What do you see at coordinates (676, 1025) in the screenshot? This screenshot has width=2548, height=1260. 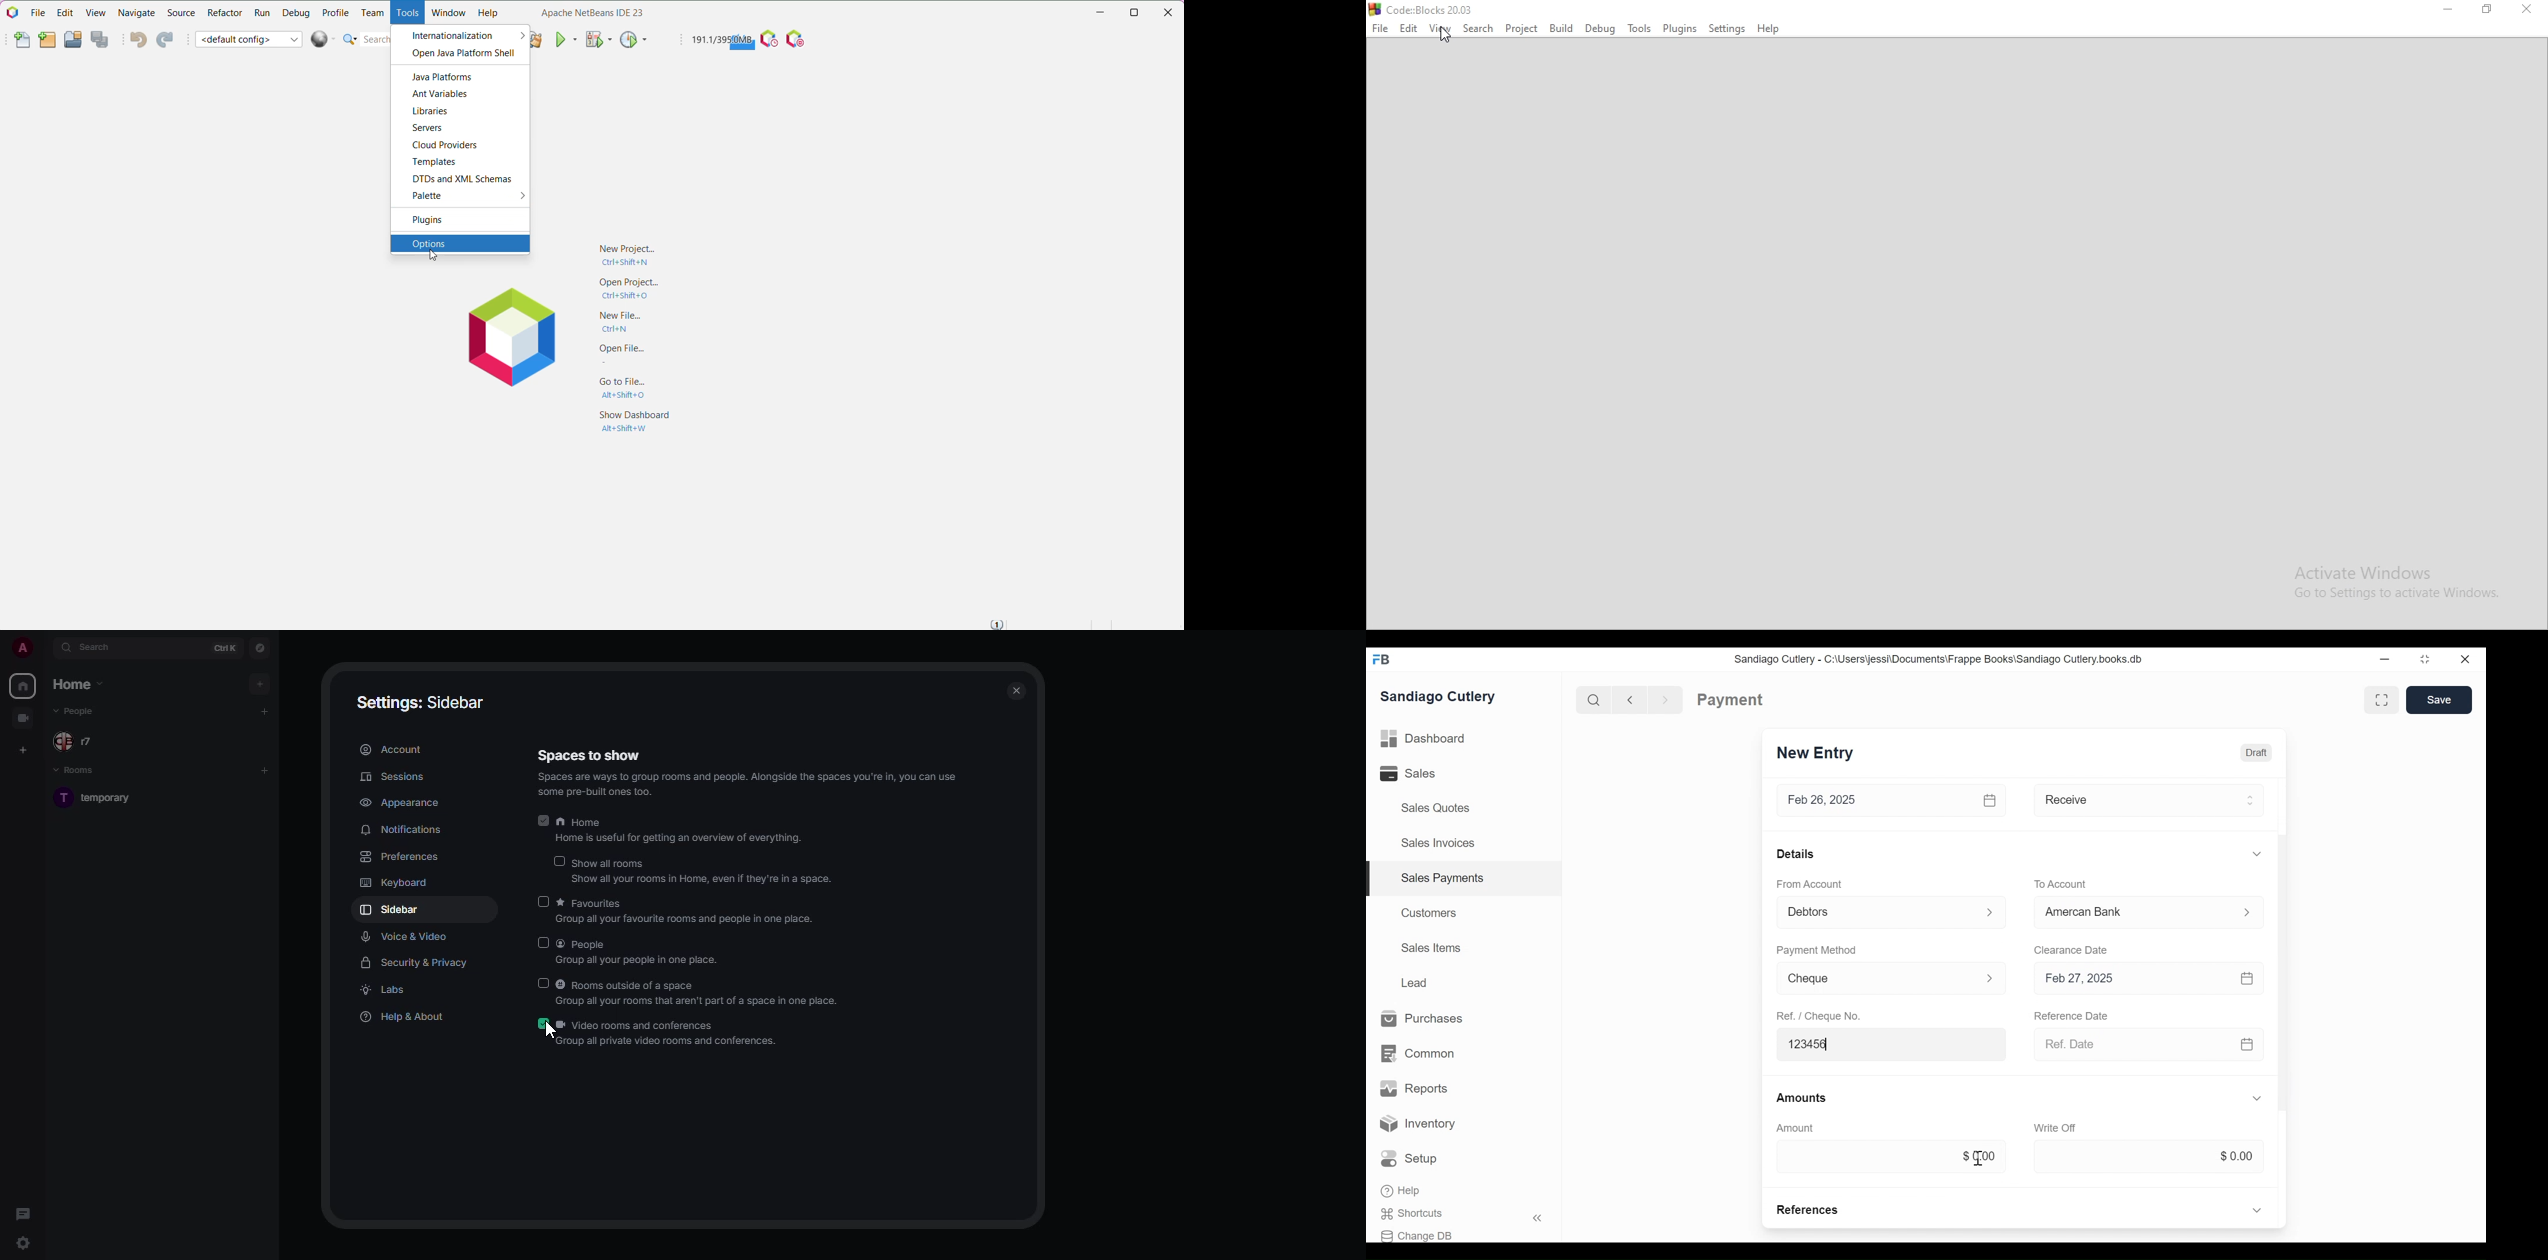 I see `video rooms and conferences.` at bounding box center [676, 1025].